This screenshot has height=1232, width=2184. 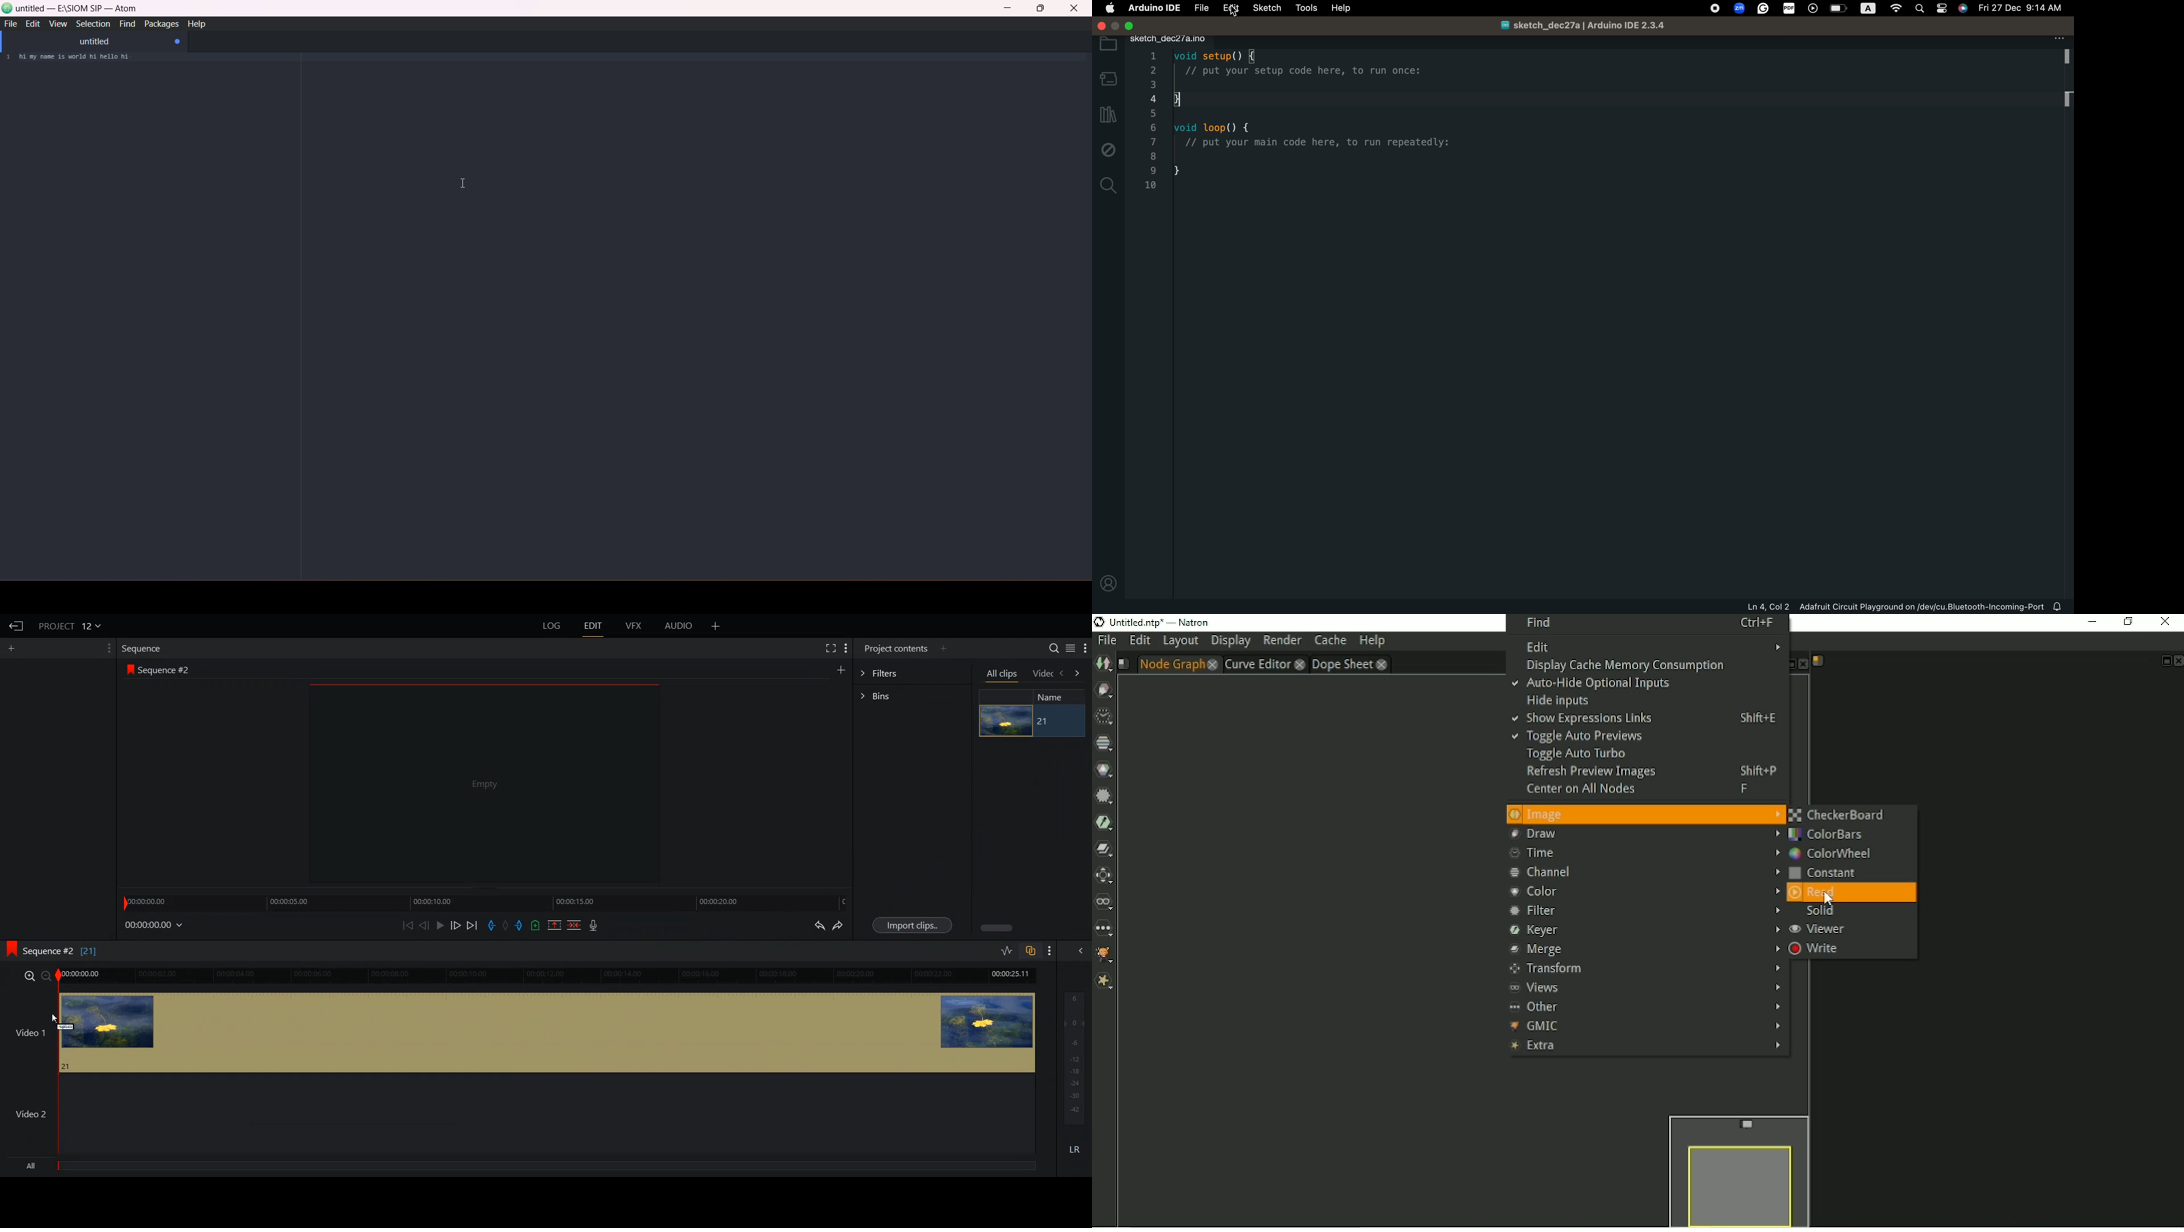 What do you see at coordinates (1070, 648) in the screenshot?
I see `Toggle between list and tile view` at bounding box center [1070, 648].